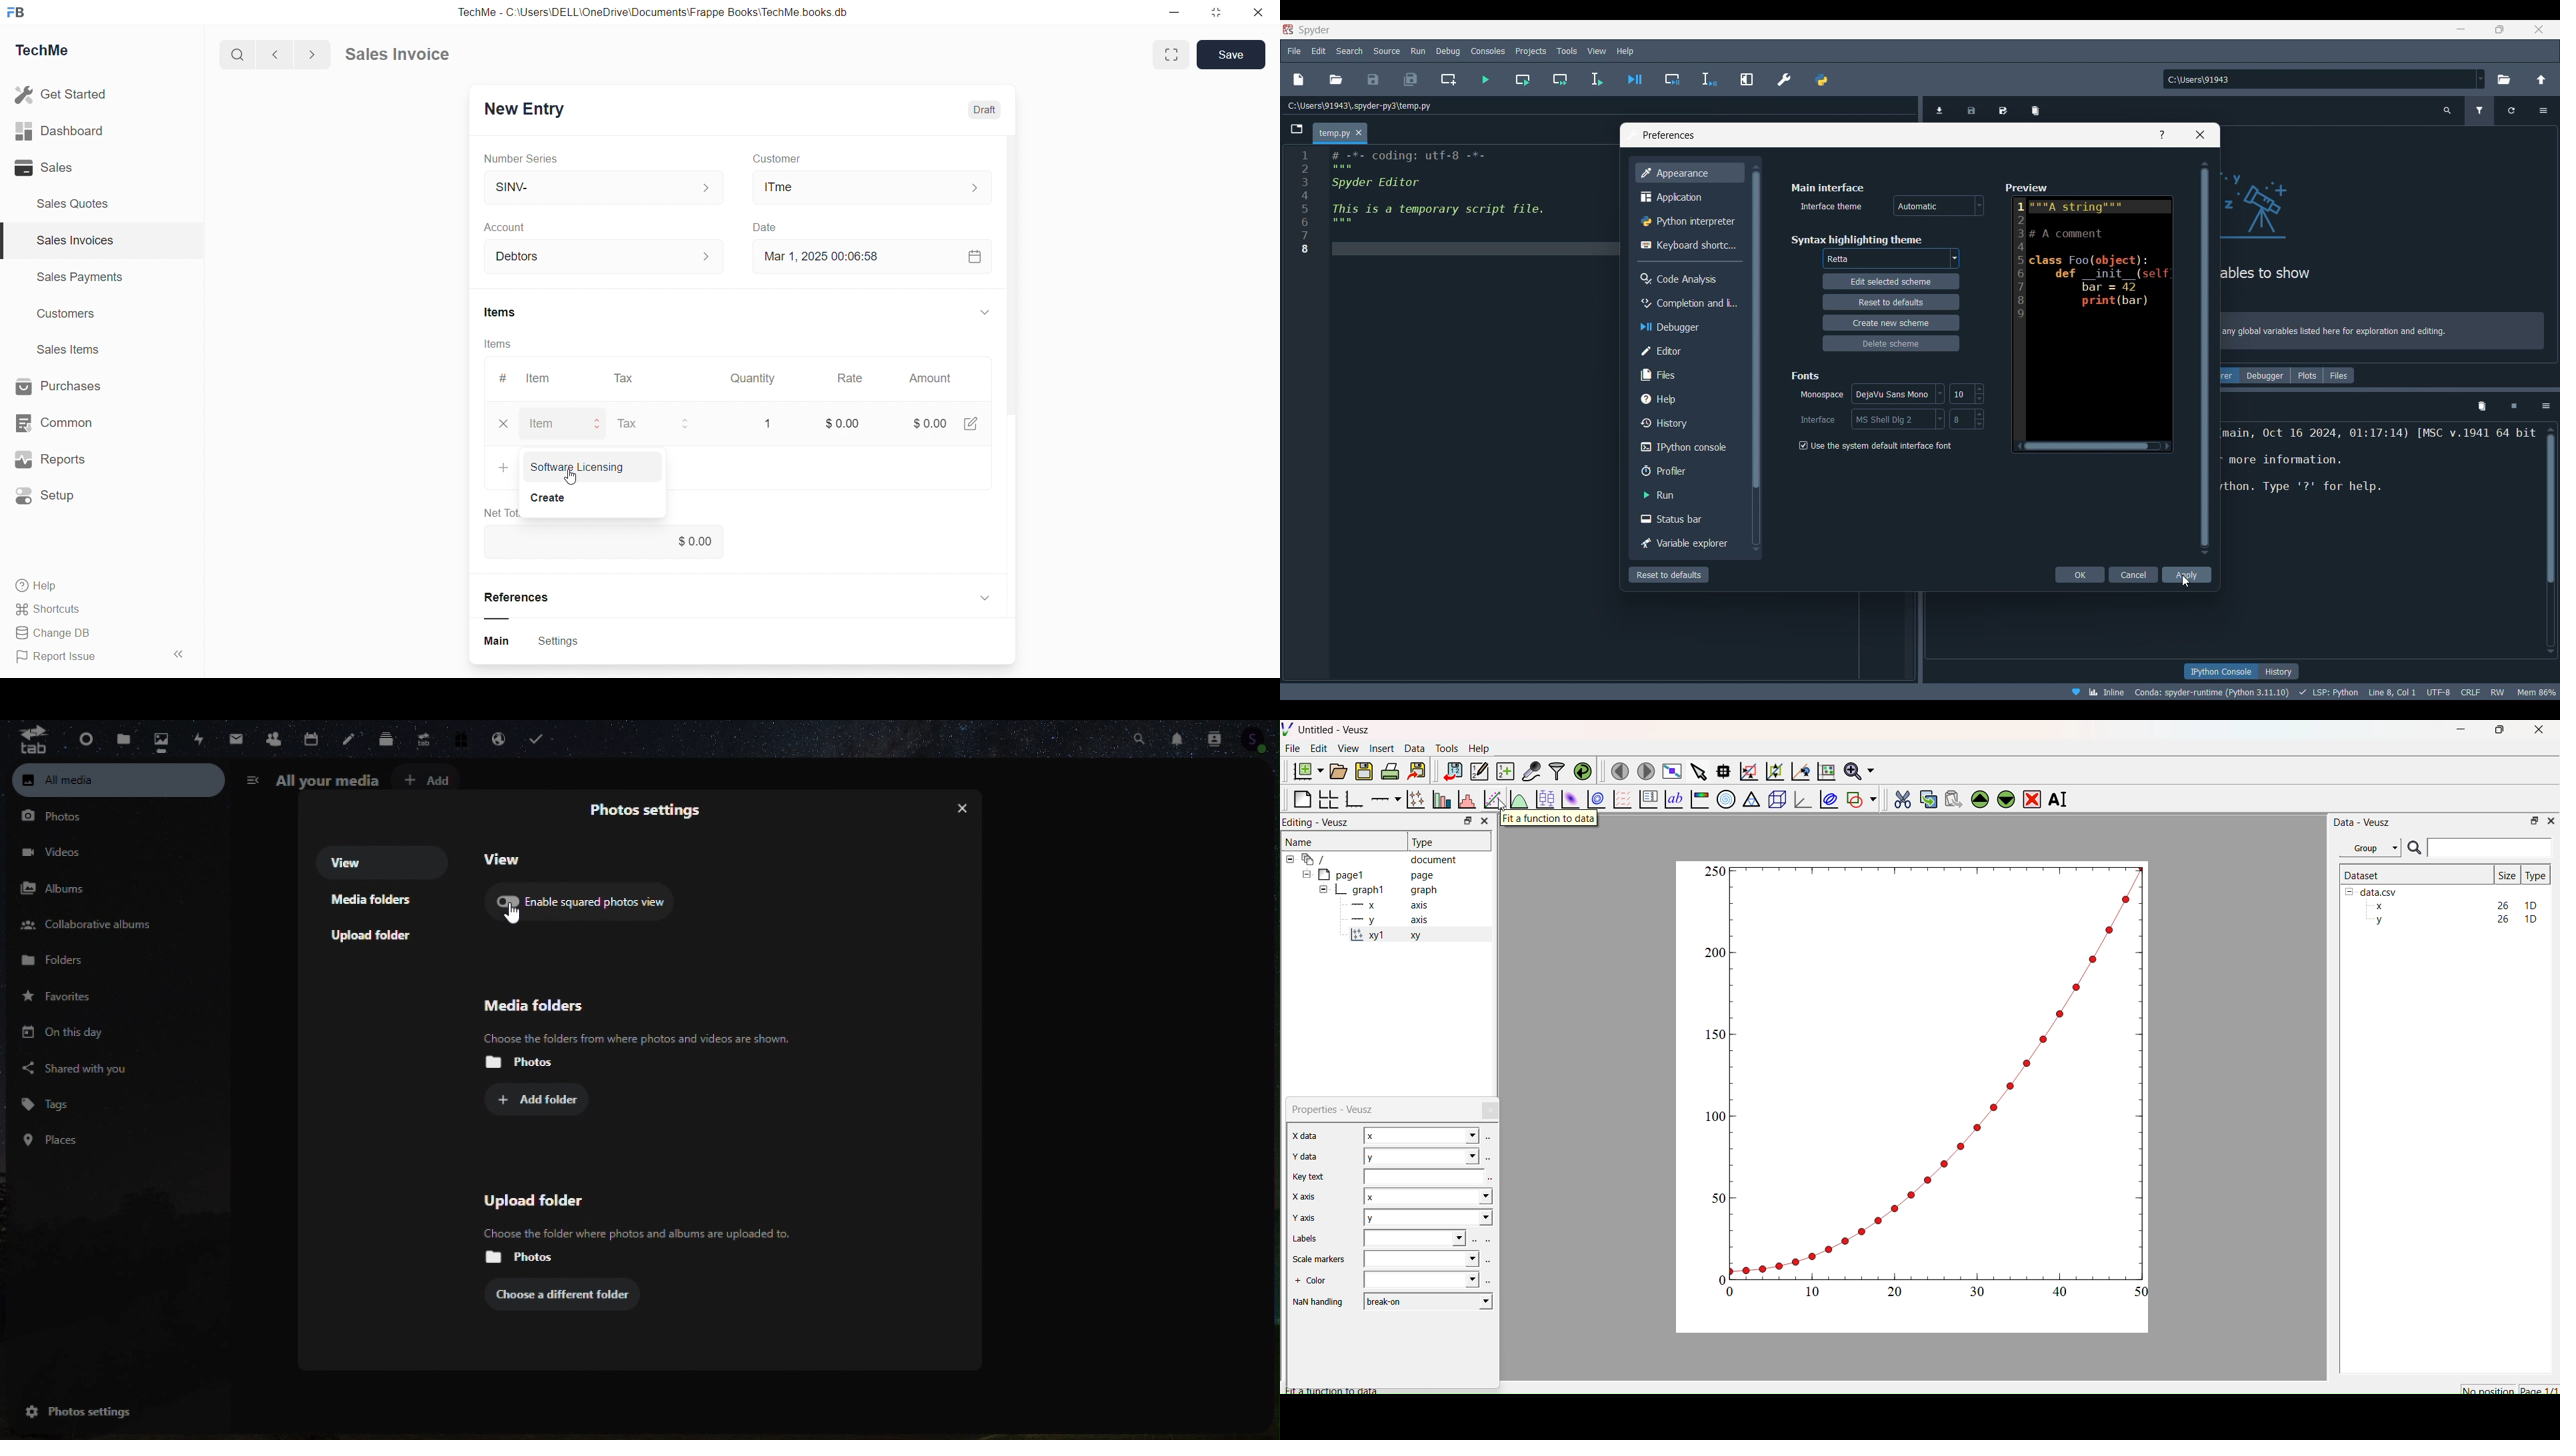 The image size is (2576, 1456). What do you see at coordinates (501, 515) in the screenshot?
I see `Net Tot.` at bounding box center [501, 515].